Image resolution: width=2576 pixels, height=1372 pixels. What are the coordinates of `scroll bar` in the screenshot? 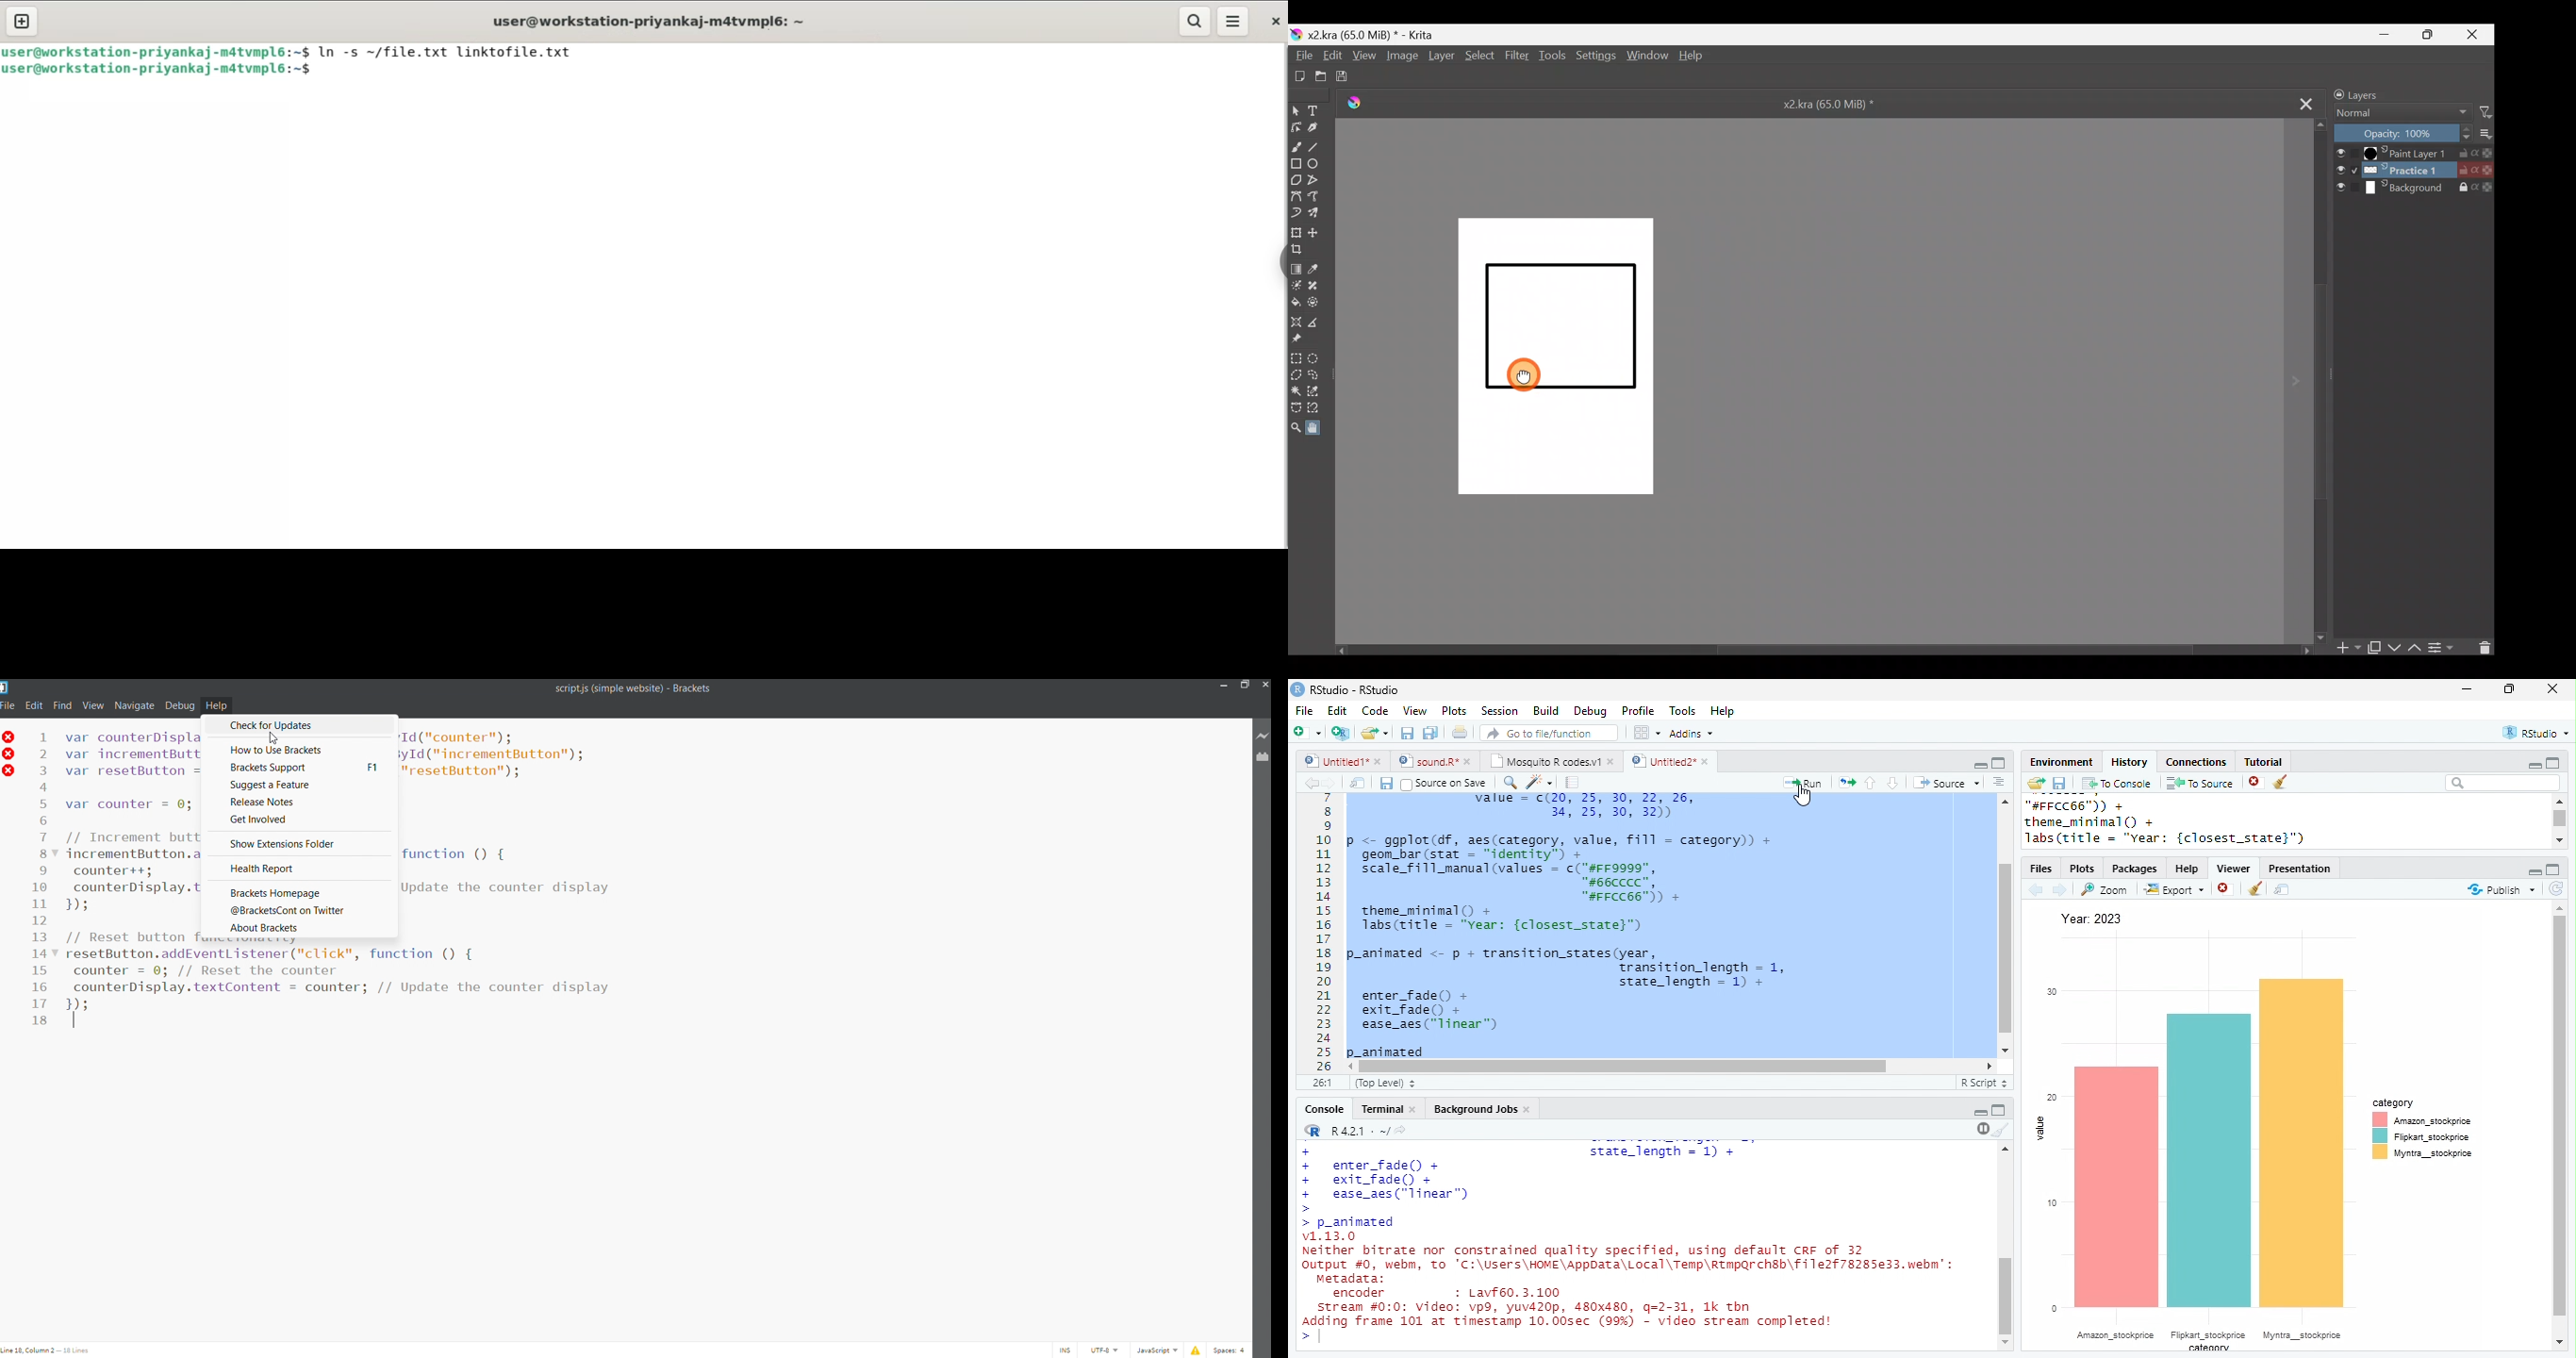 It's located at (2558, 1117).